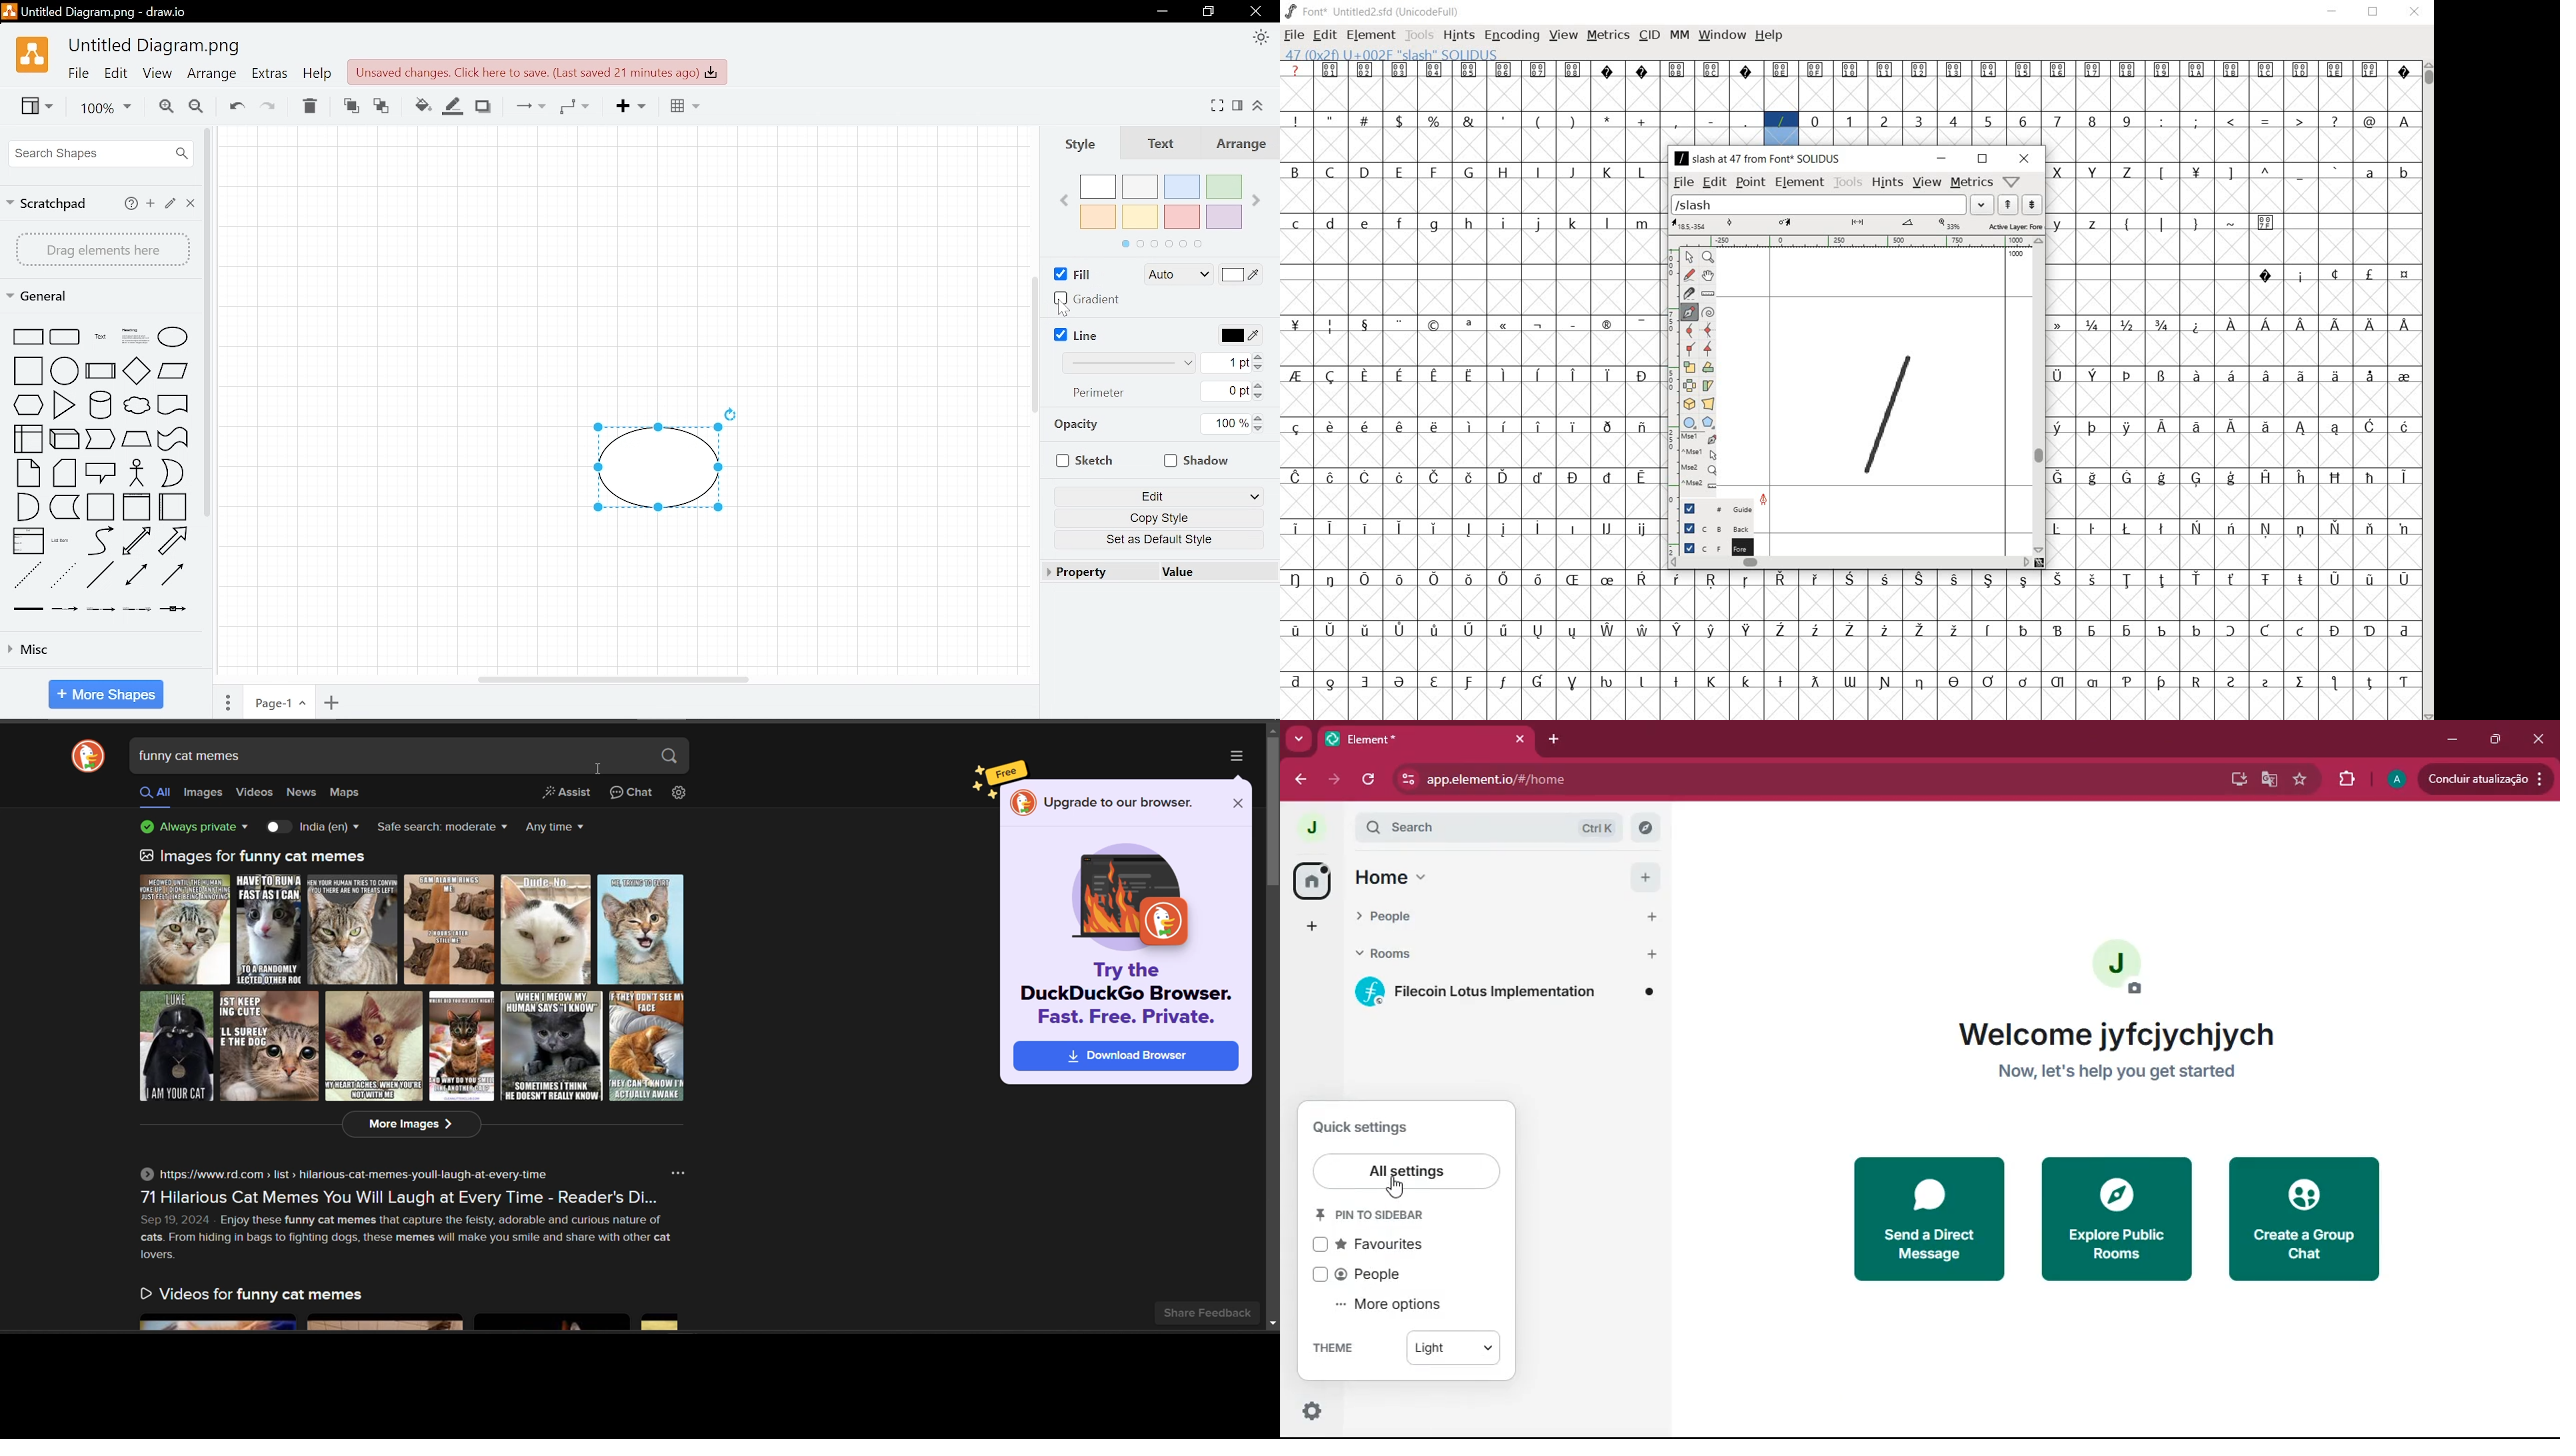 The width and height of the screenshot is (2576, 1456). I want to click on people, so click(1396, 1276).